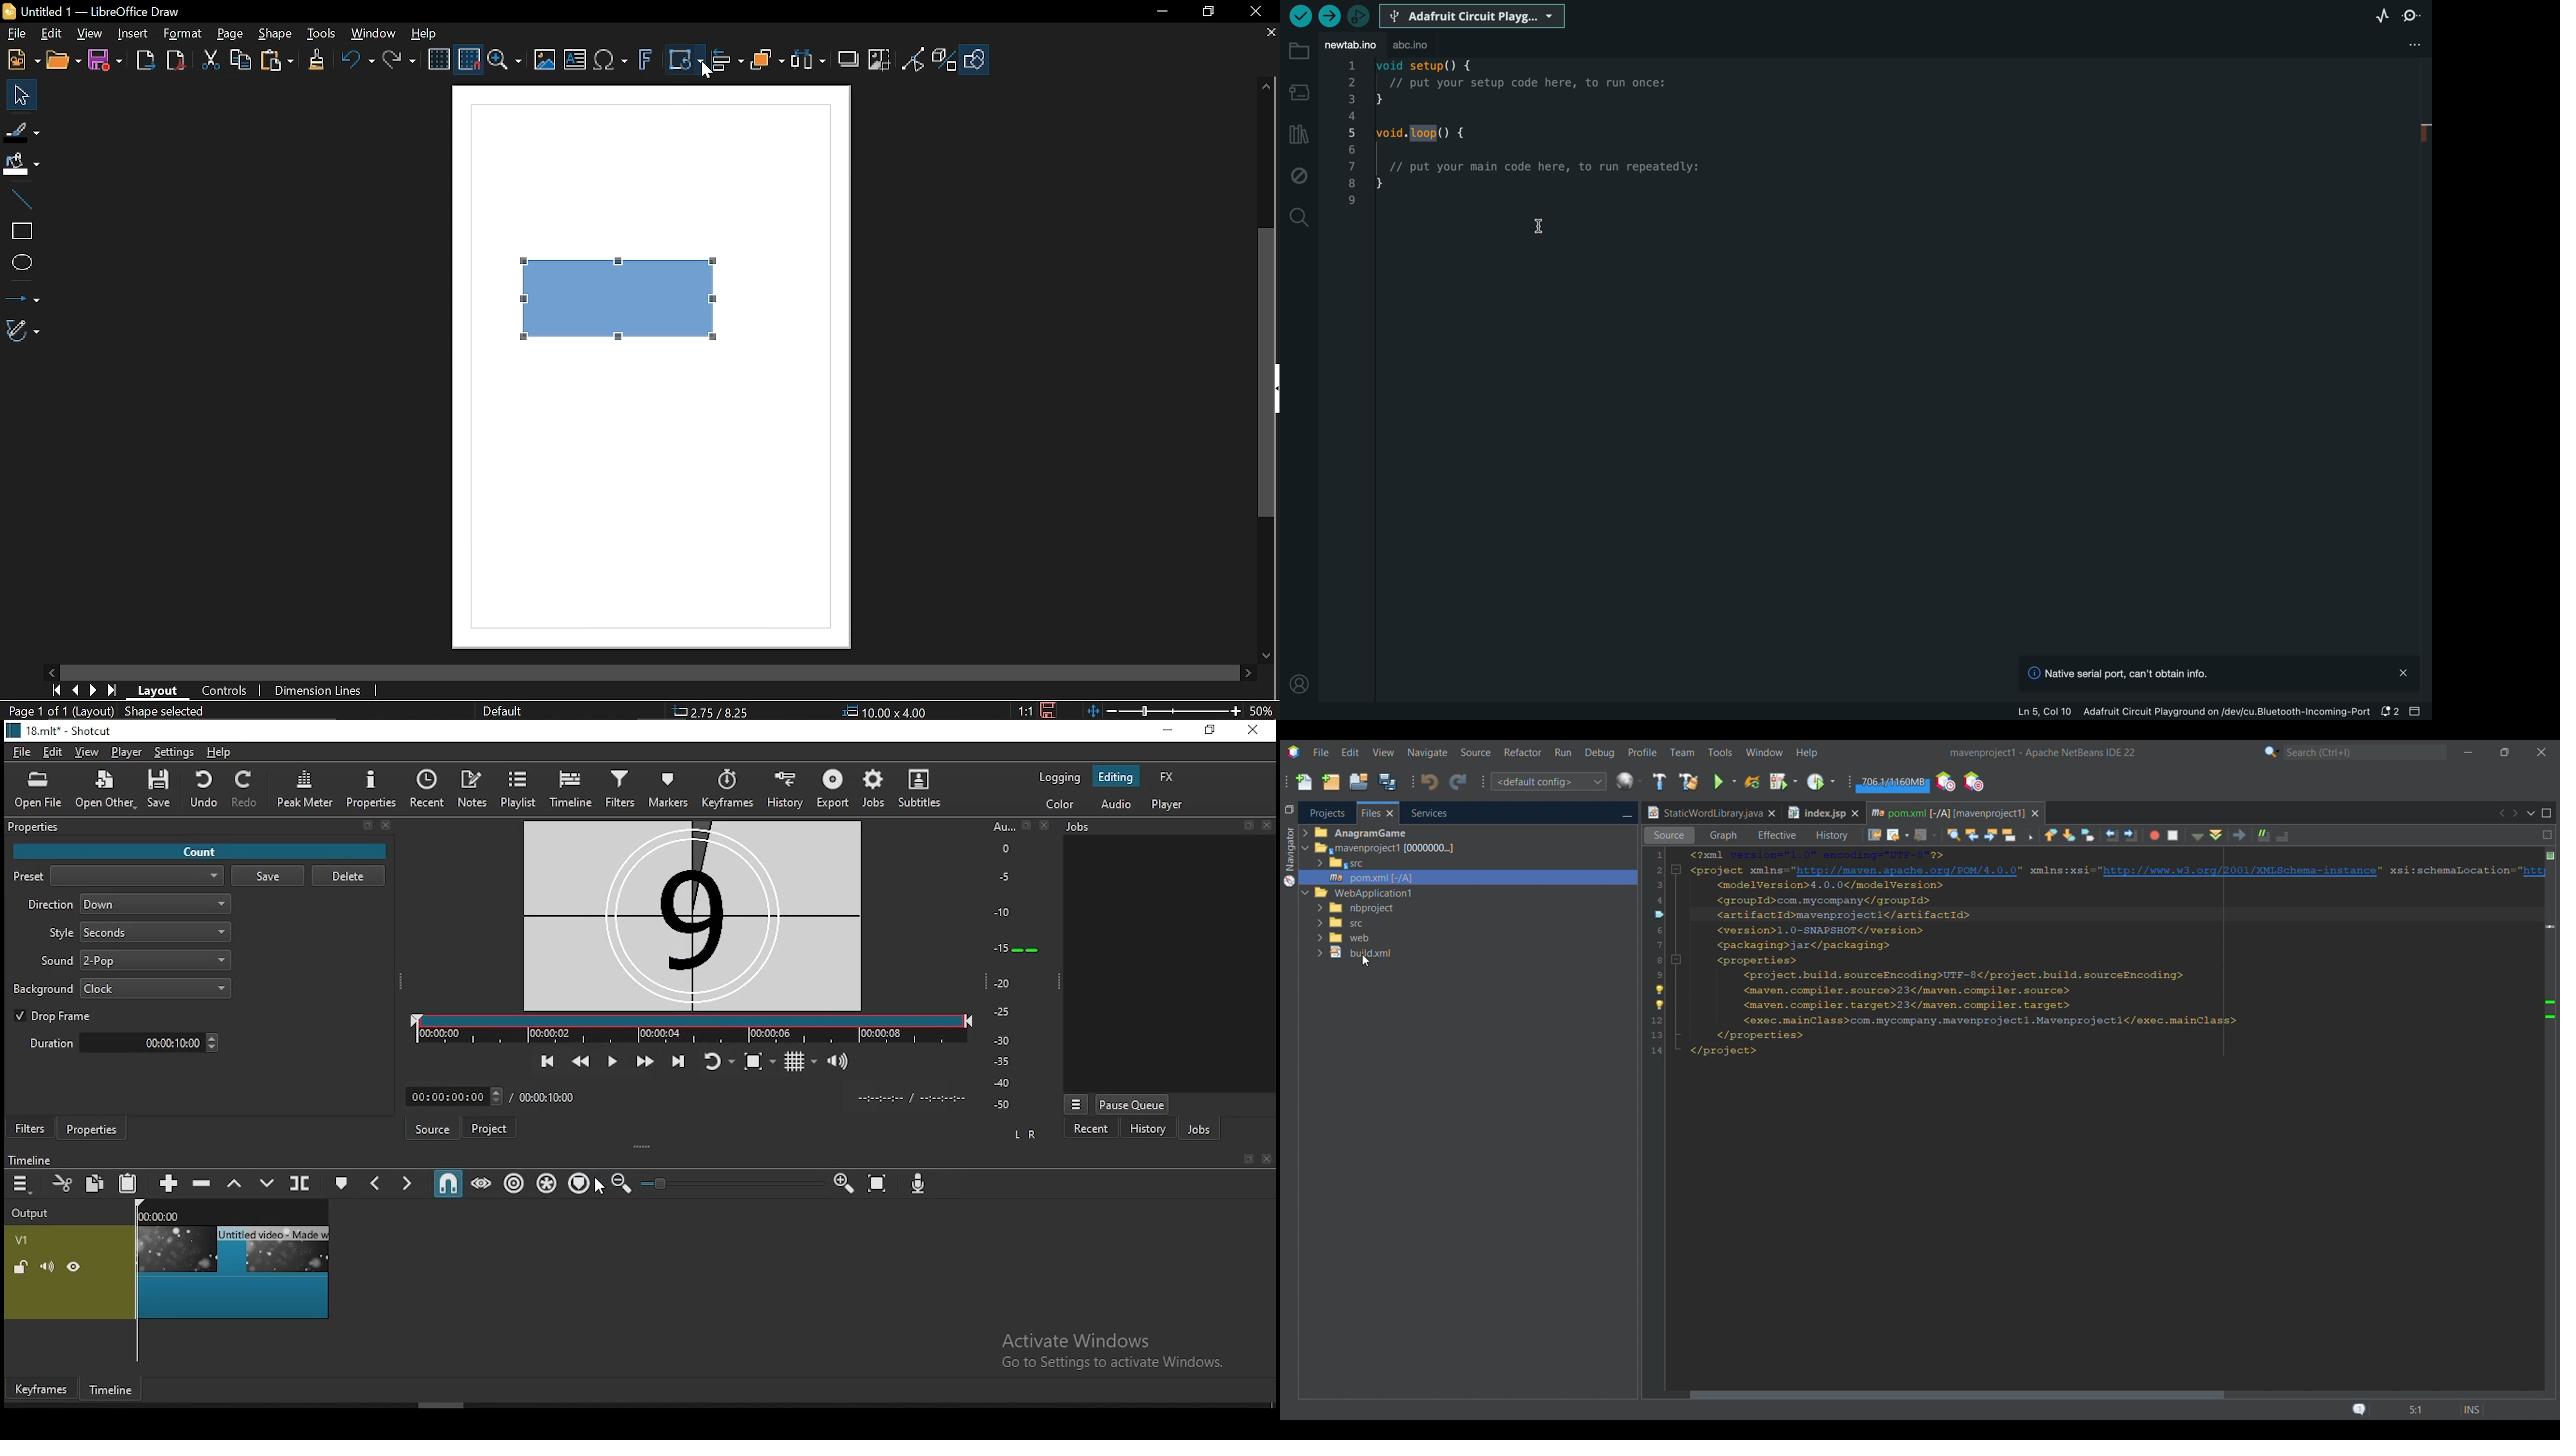 The width and height of the screenshot is (2576, 1456). What do you see at coordinates (547, 1096) in the screenshot?
I see `track timer` at bounding box center [547, 1096].